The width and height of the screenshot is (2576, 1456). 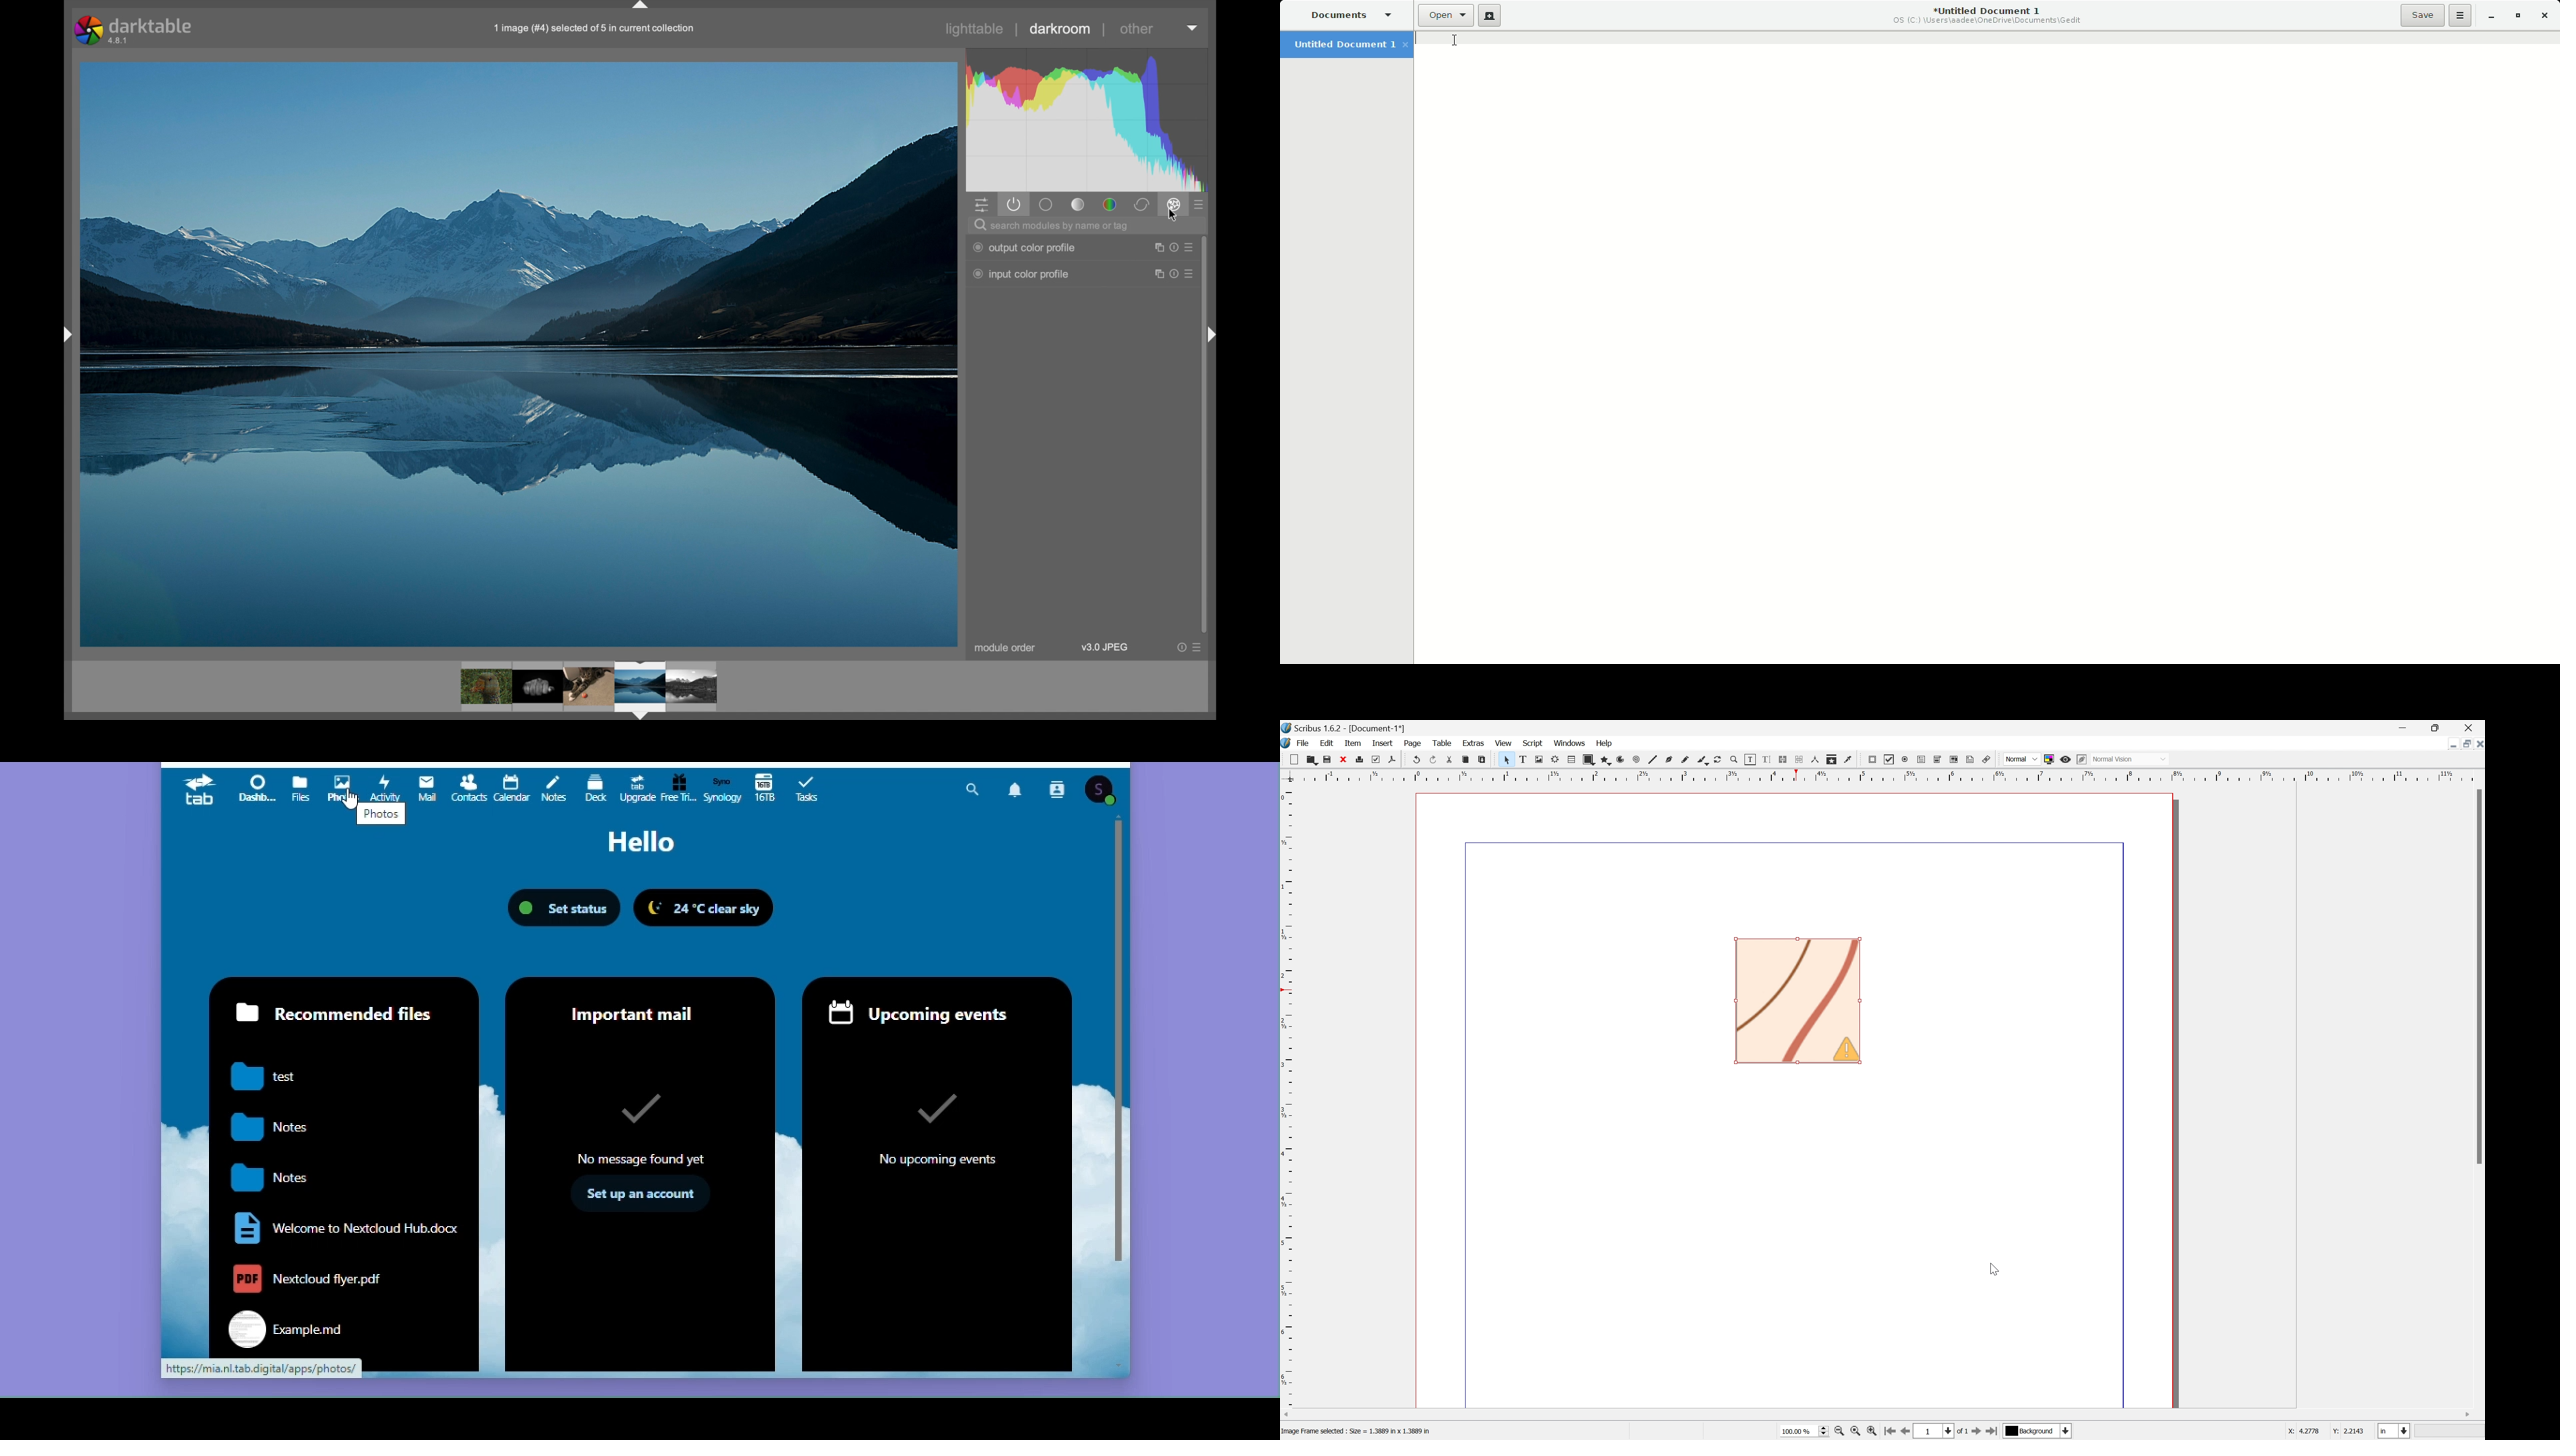 I want to click on Freehand line, so click(x=1688, y=758).